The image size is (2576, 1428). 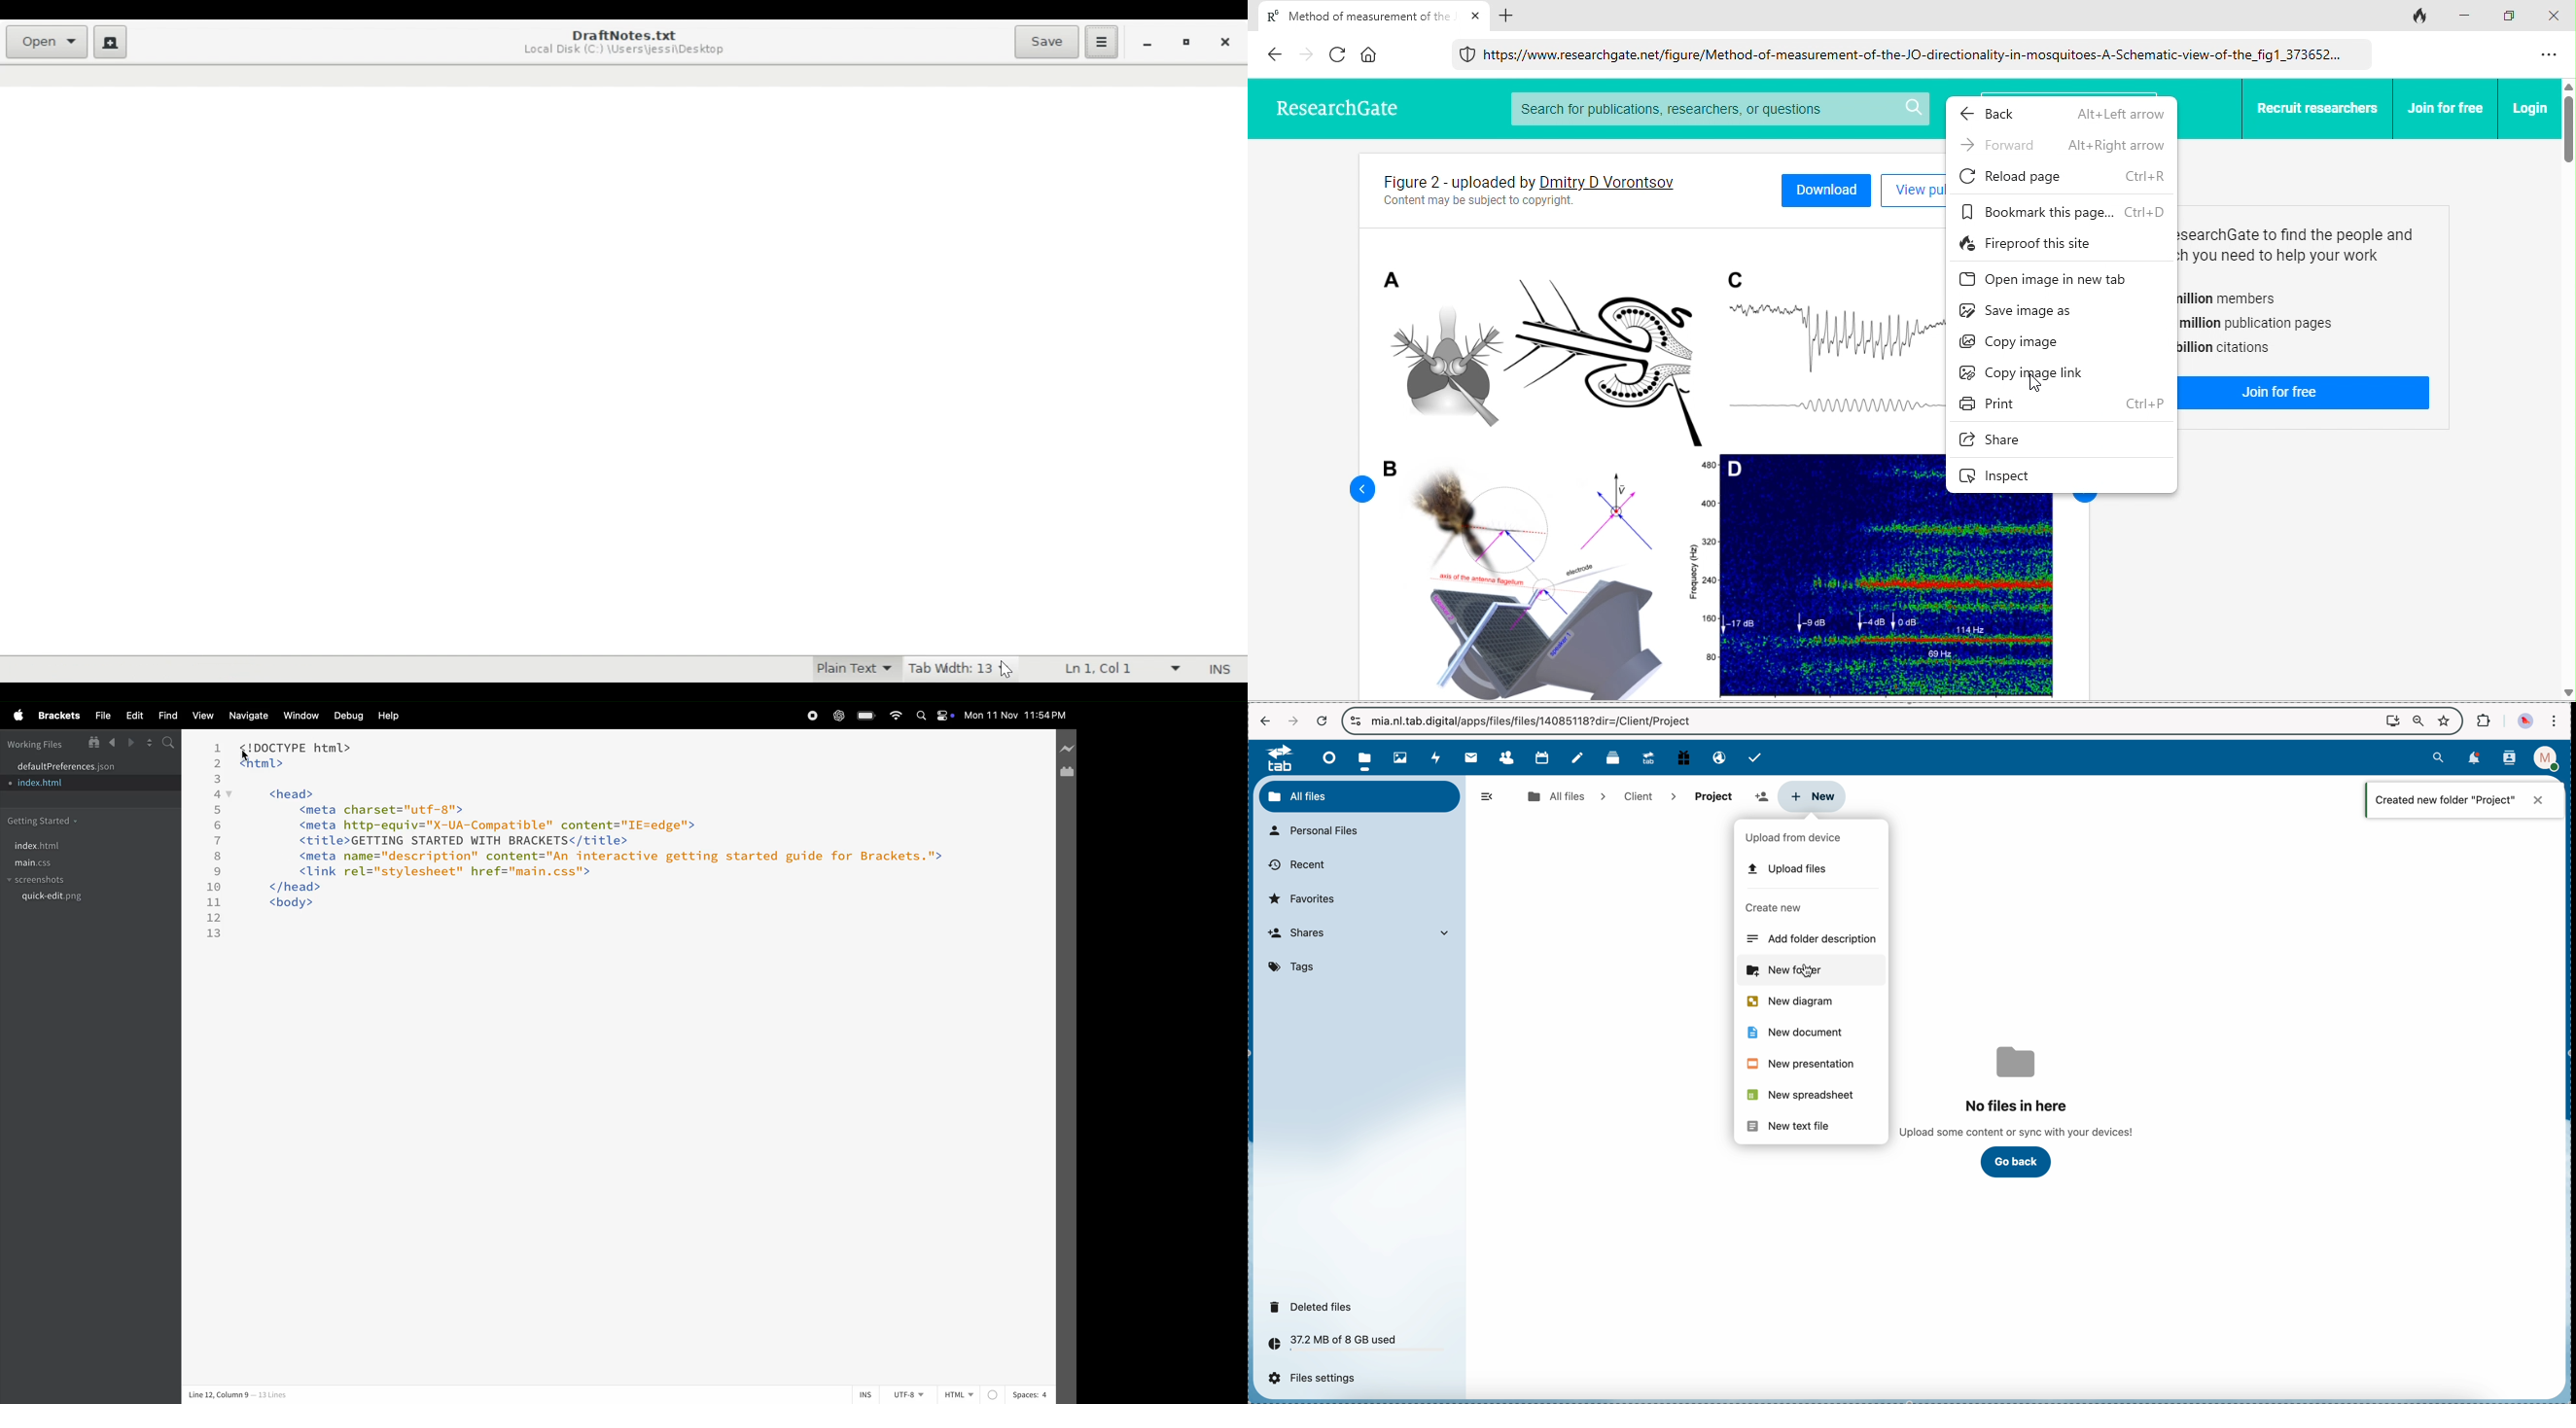 I want to click on Plain Text, so click(x=851, y=670).